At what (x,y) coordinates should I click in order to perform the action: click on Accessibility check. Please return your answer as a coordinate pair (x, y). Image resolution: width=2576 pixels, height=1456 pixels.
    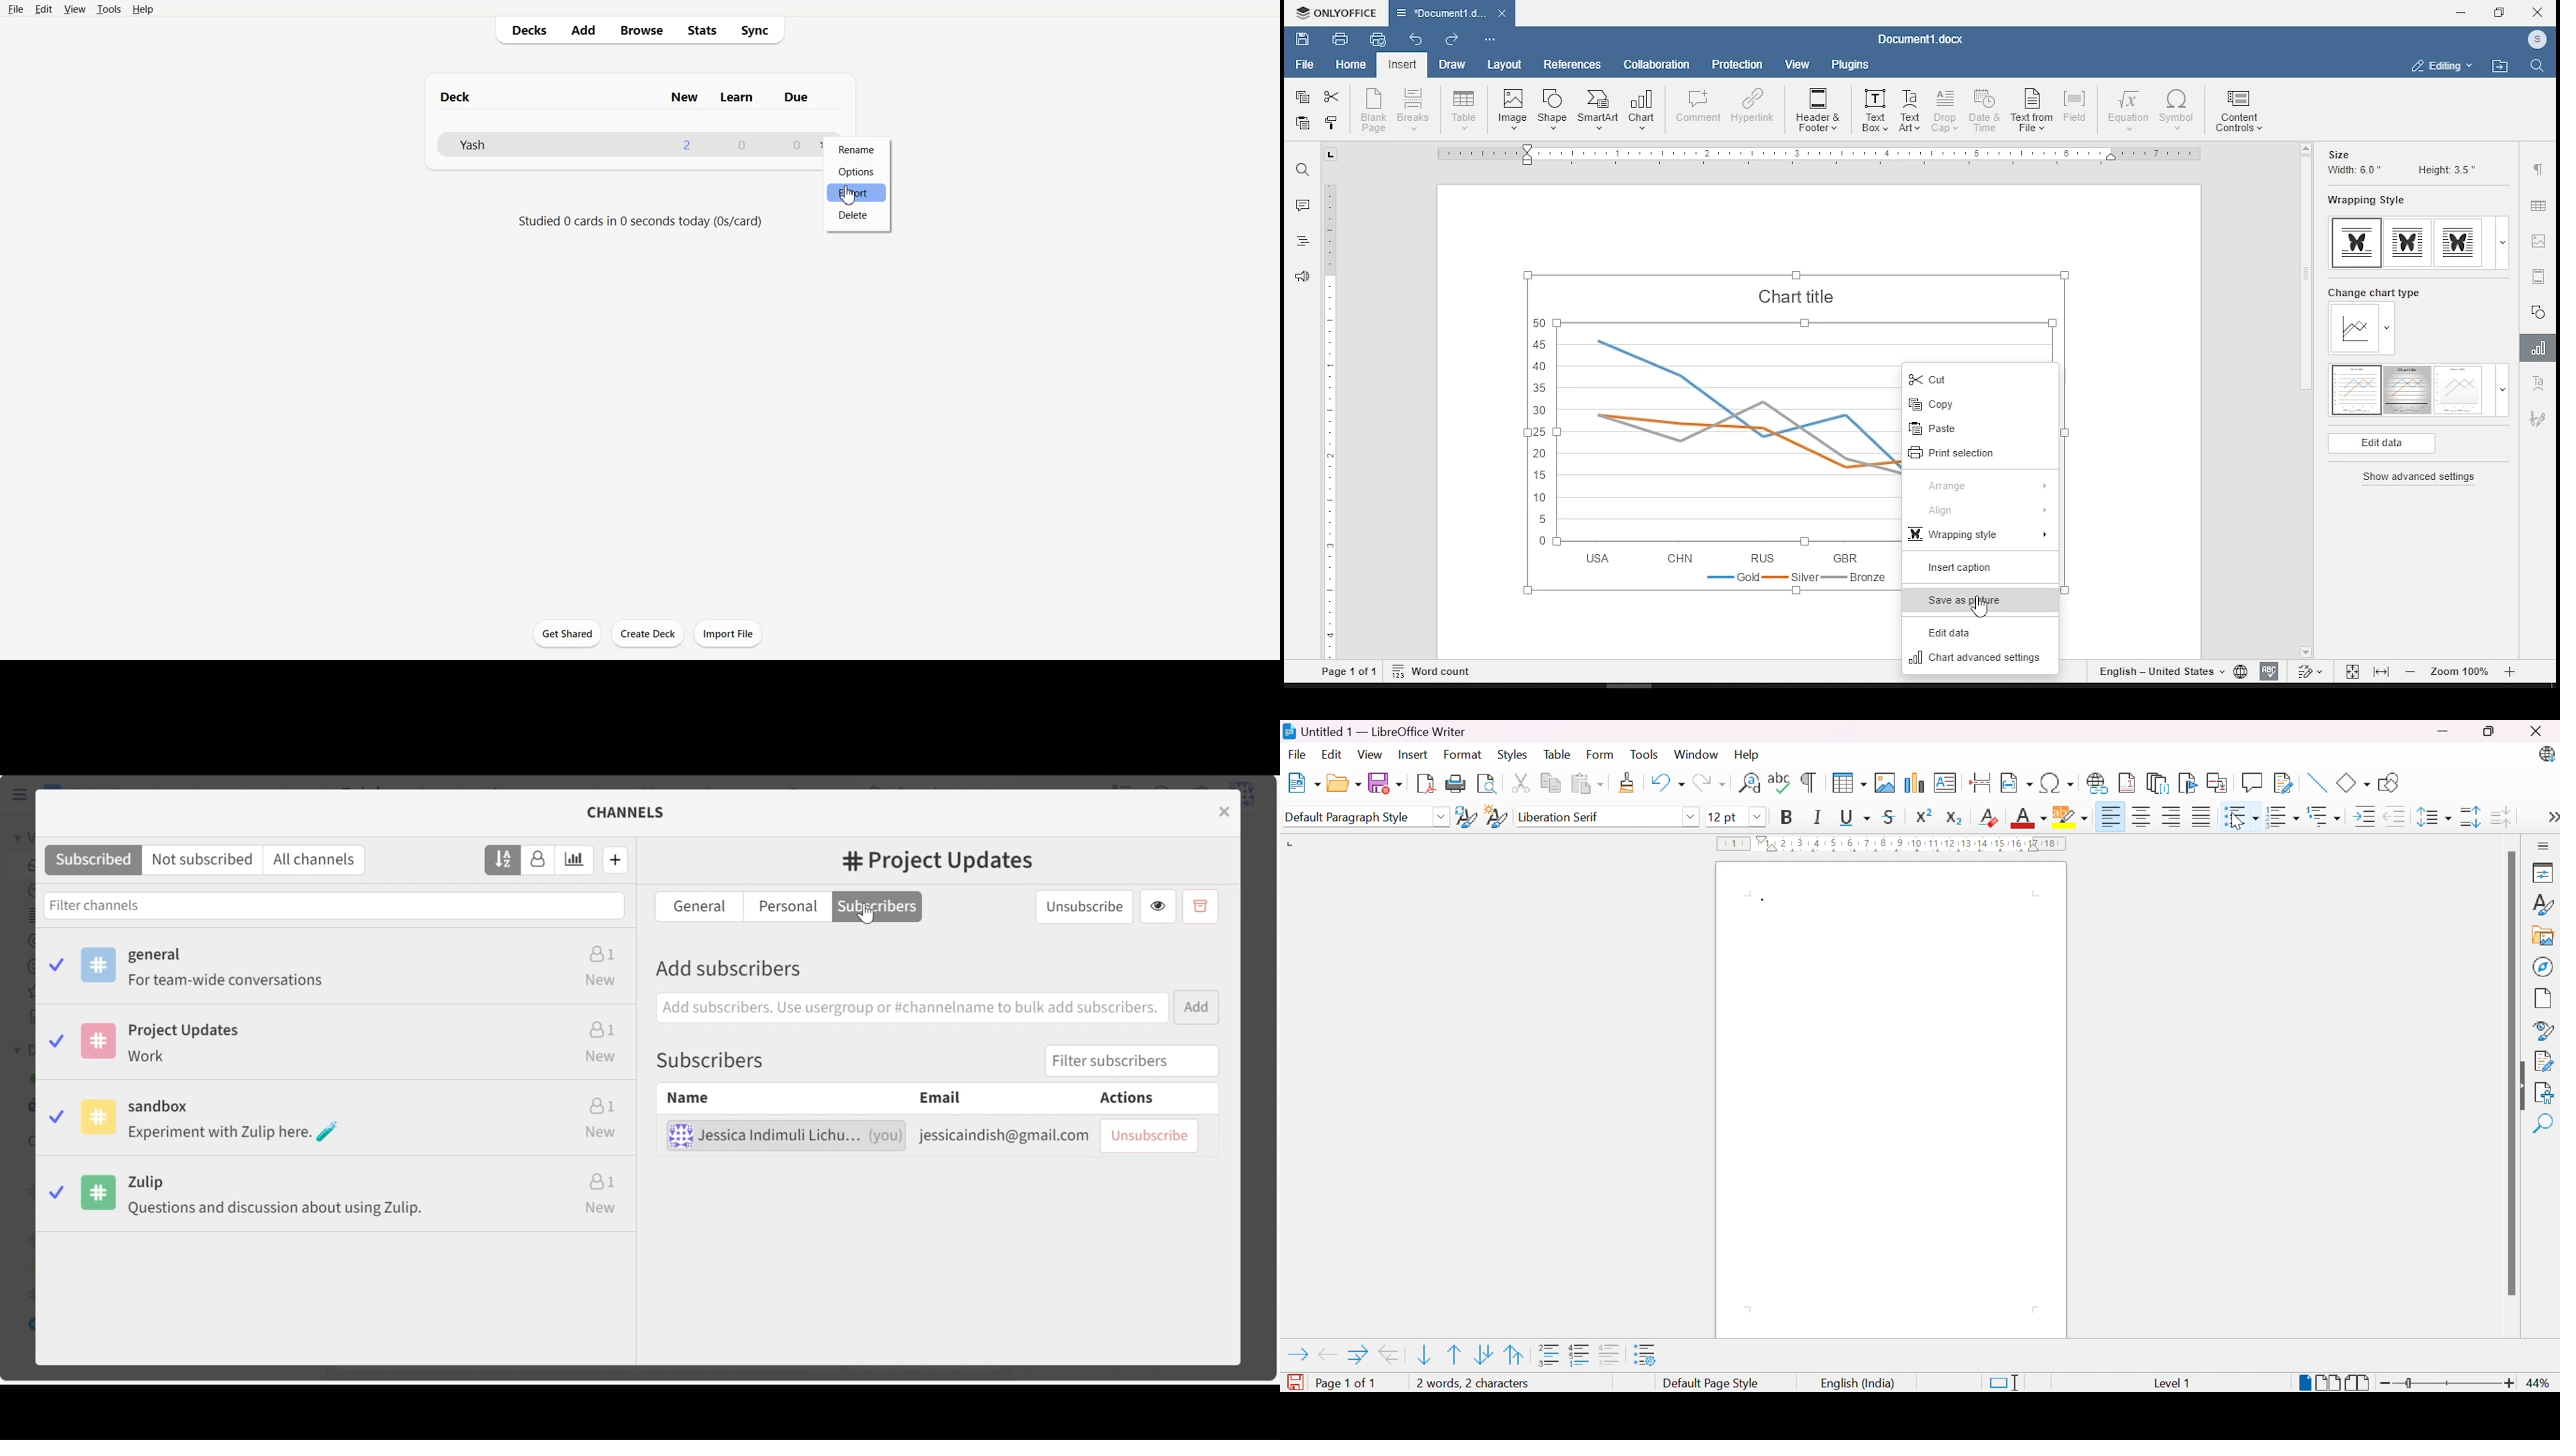
    Looking at the image, I should click on (2545, 1094).